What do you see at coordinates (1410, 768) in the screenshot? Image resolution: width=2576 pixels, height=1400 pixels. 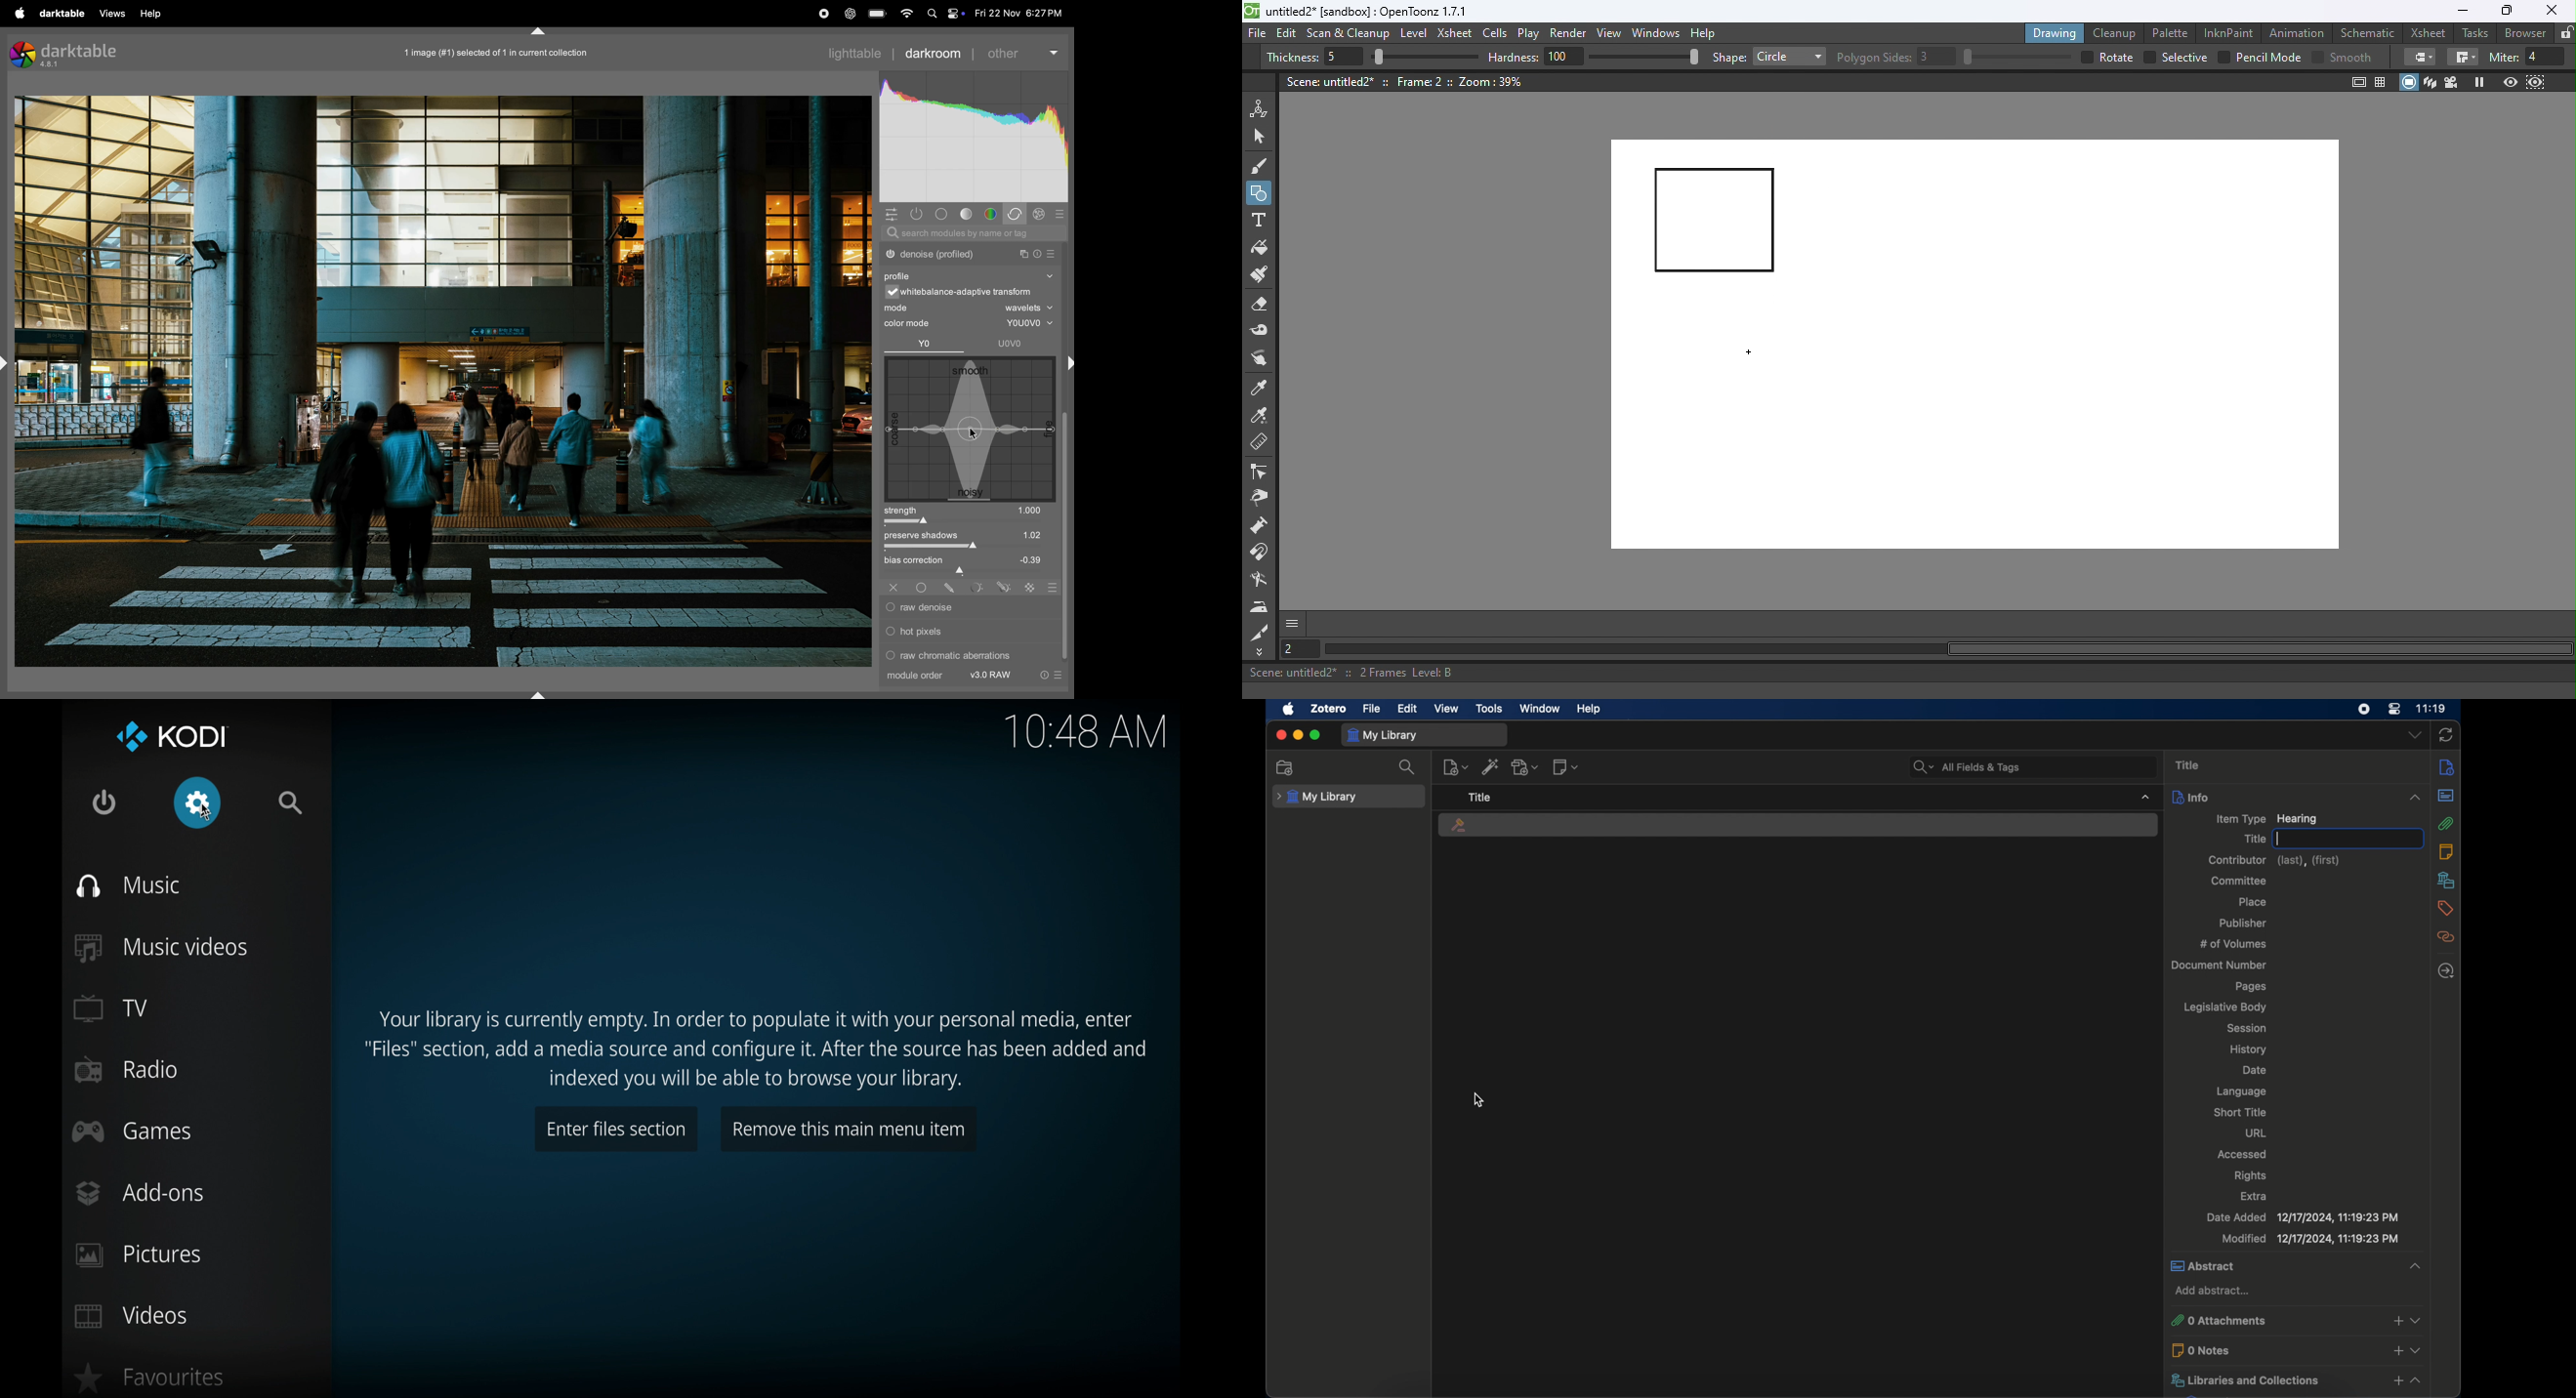 I see `search` at bounding box center [1410, 768].